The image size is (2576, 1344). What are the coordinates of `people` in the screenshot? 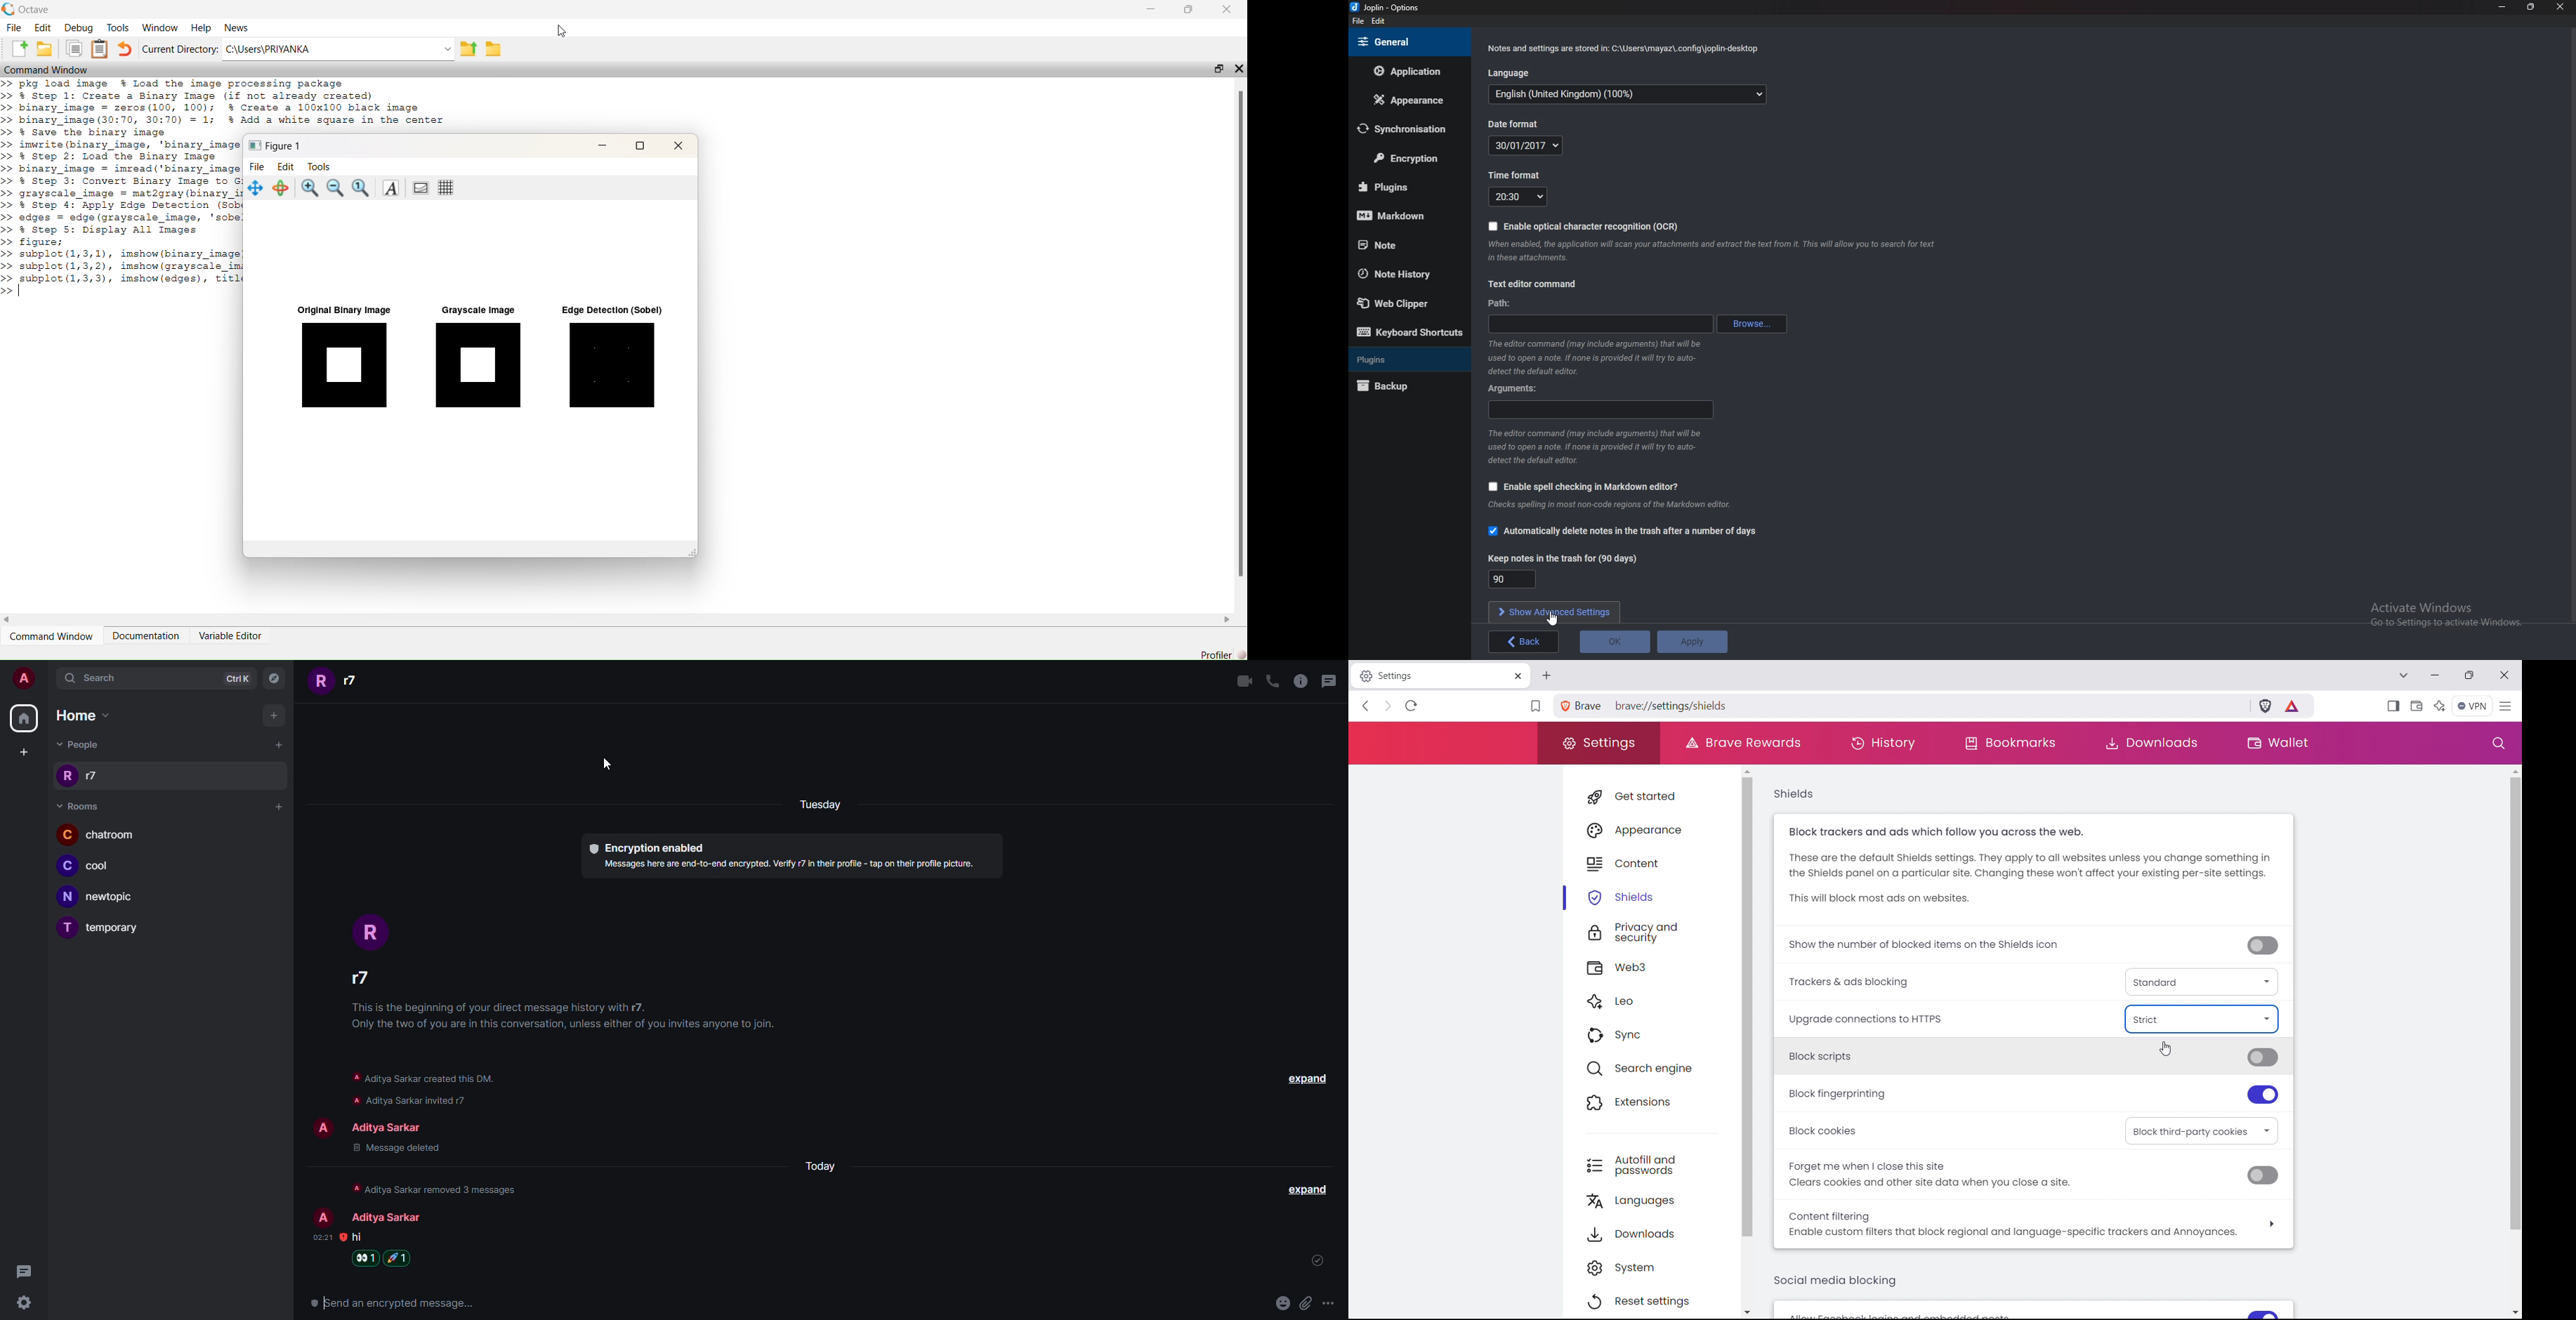 It's located at (395, 1126).